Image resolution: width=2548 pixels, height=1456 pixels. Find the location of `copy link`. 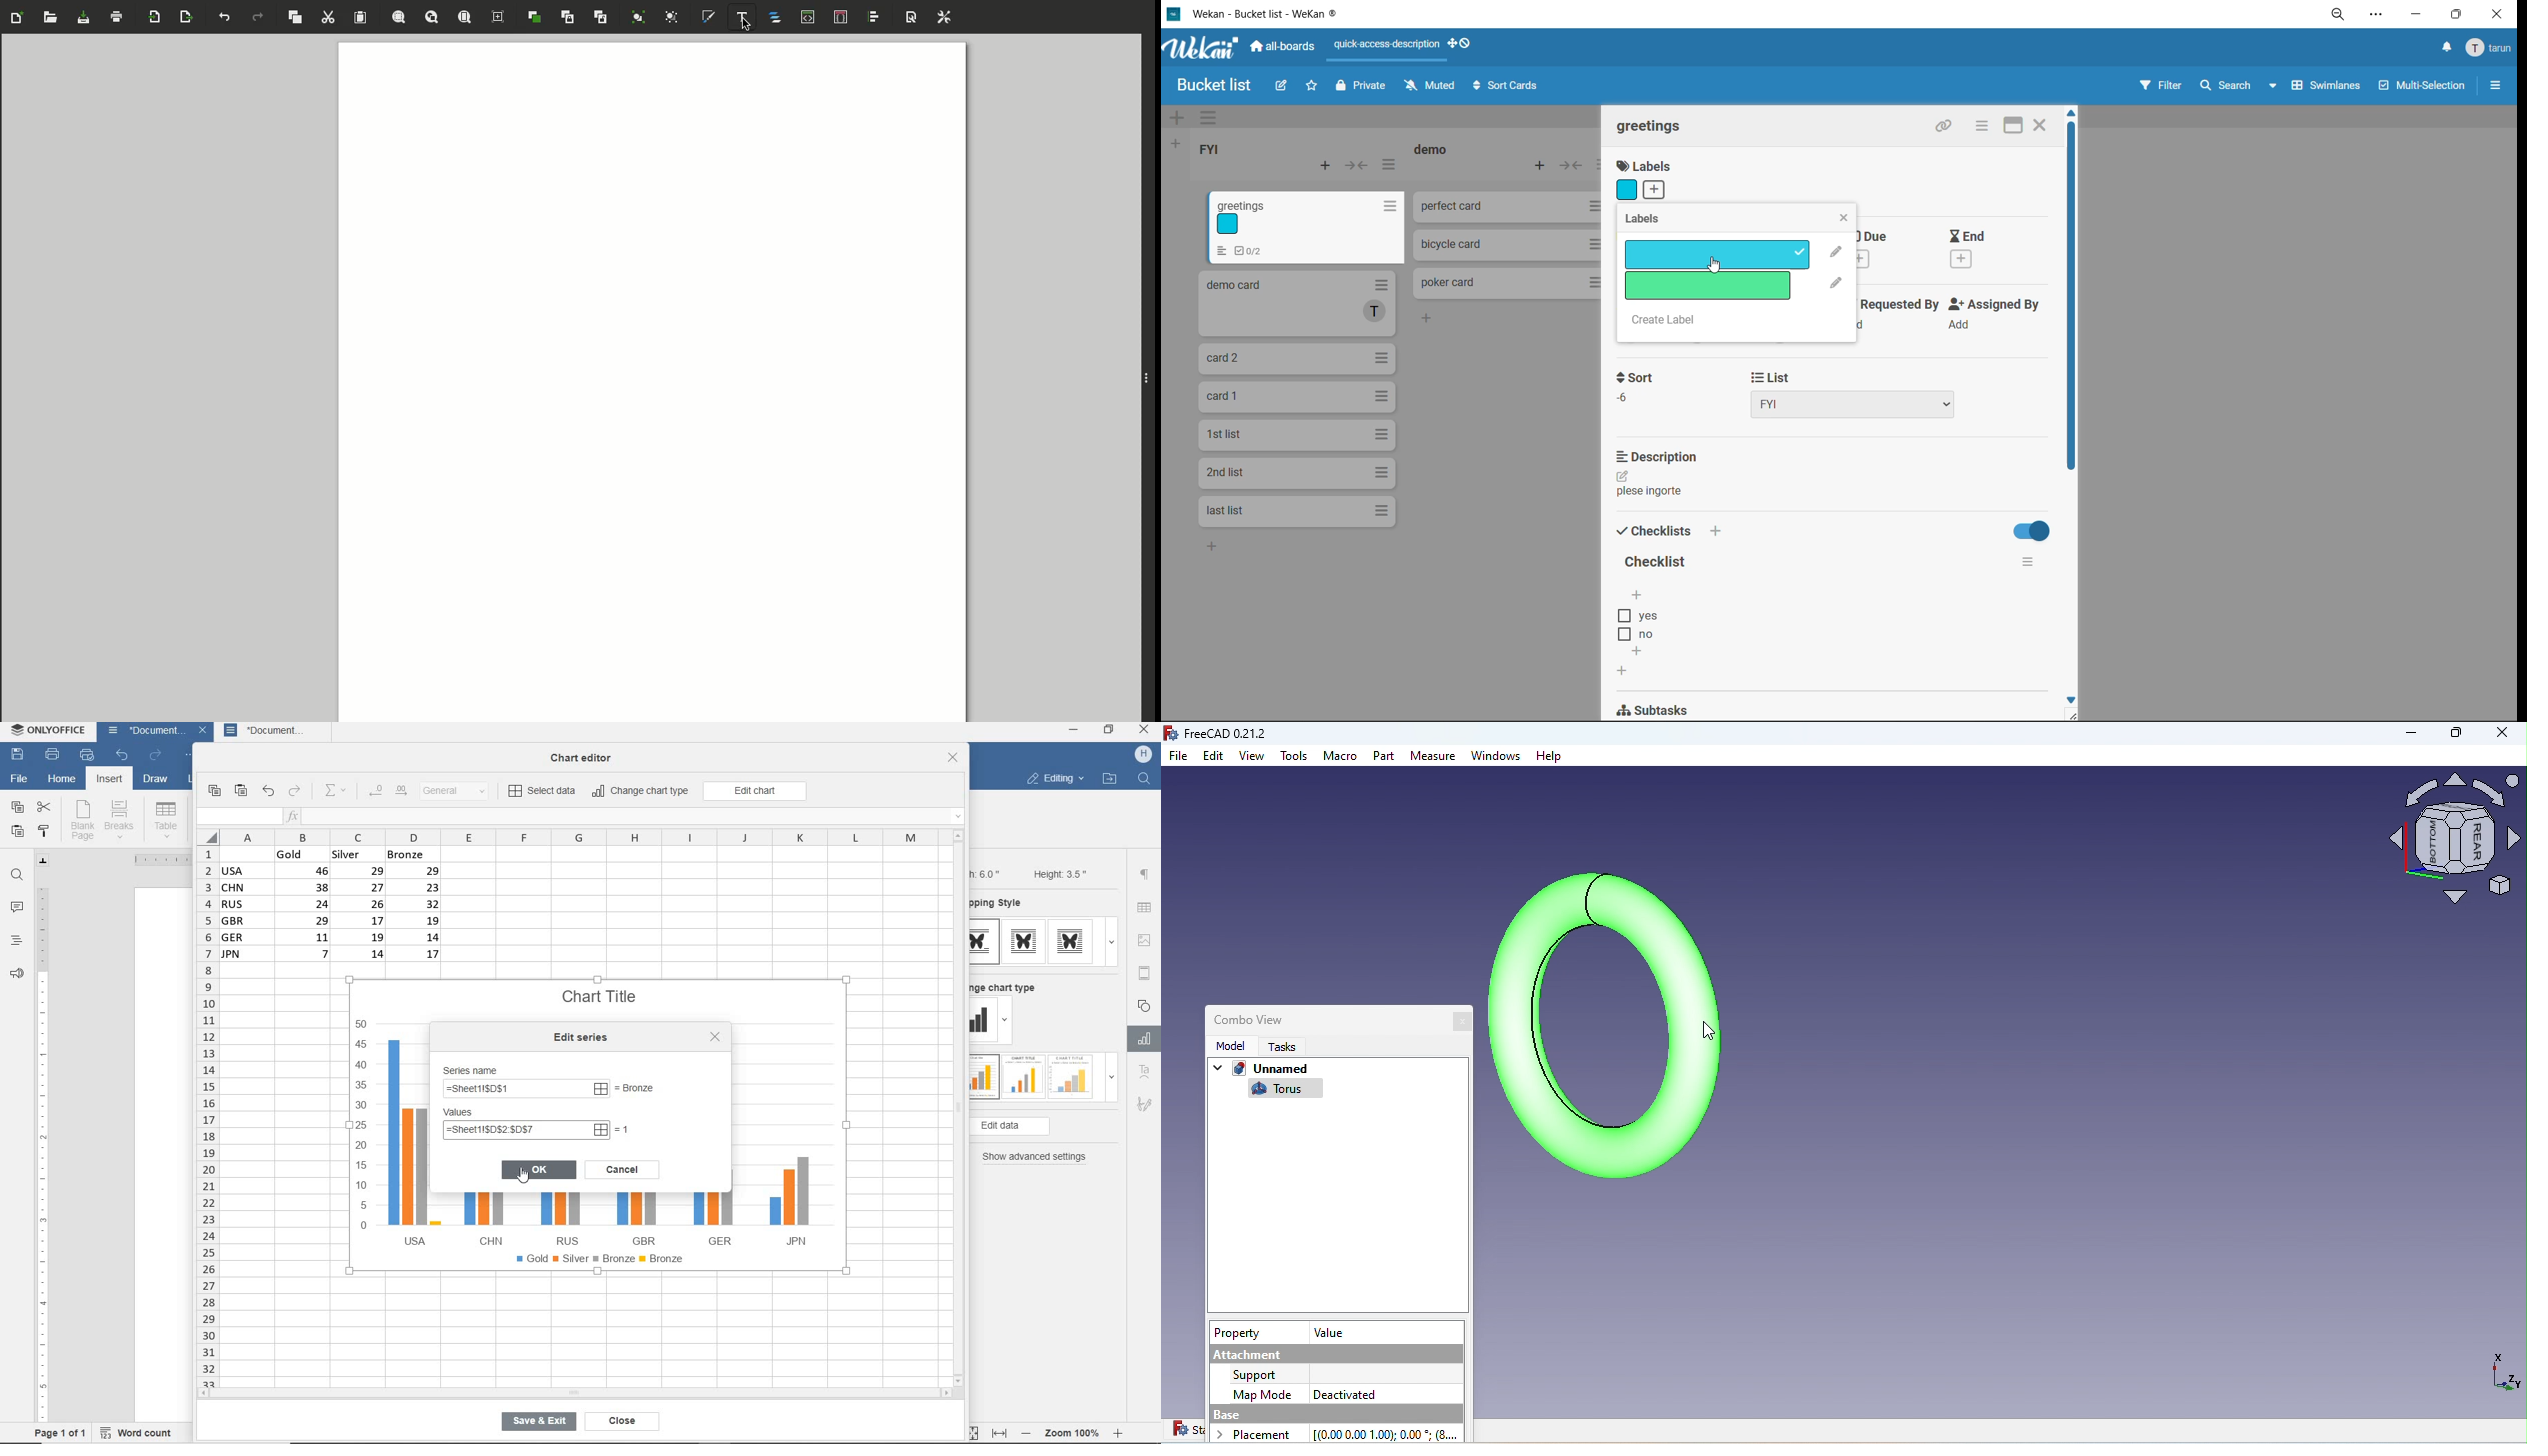

copy link is located at coordinates (1944, 127).